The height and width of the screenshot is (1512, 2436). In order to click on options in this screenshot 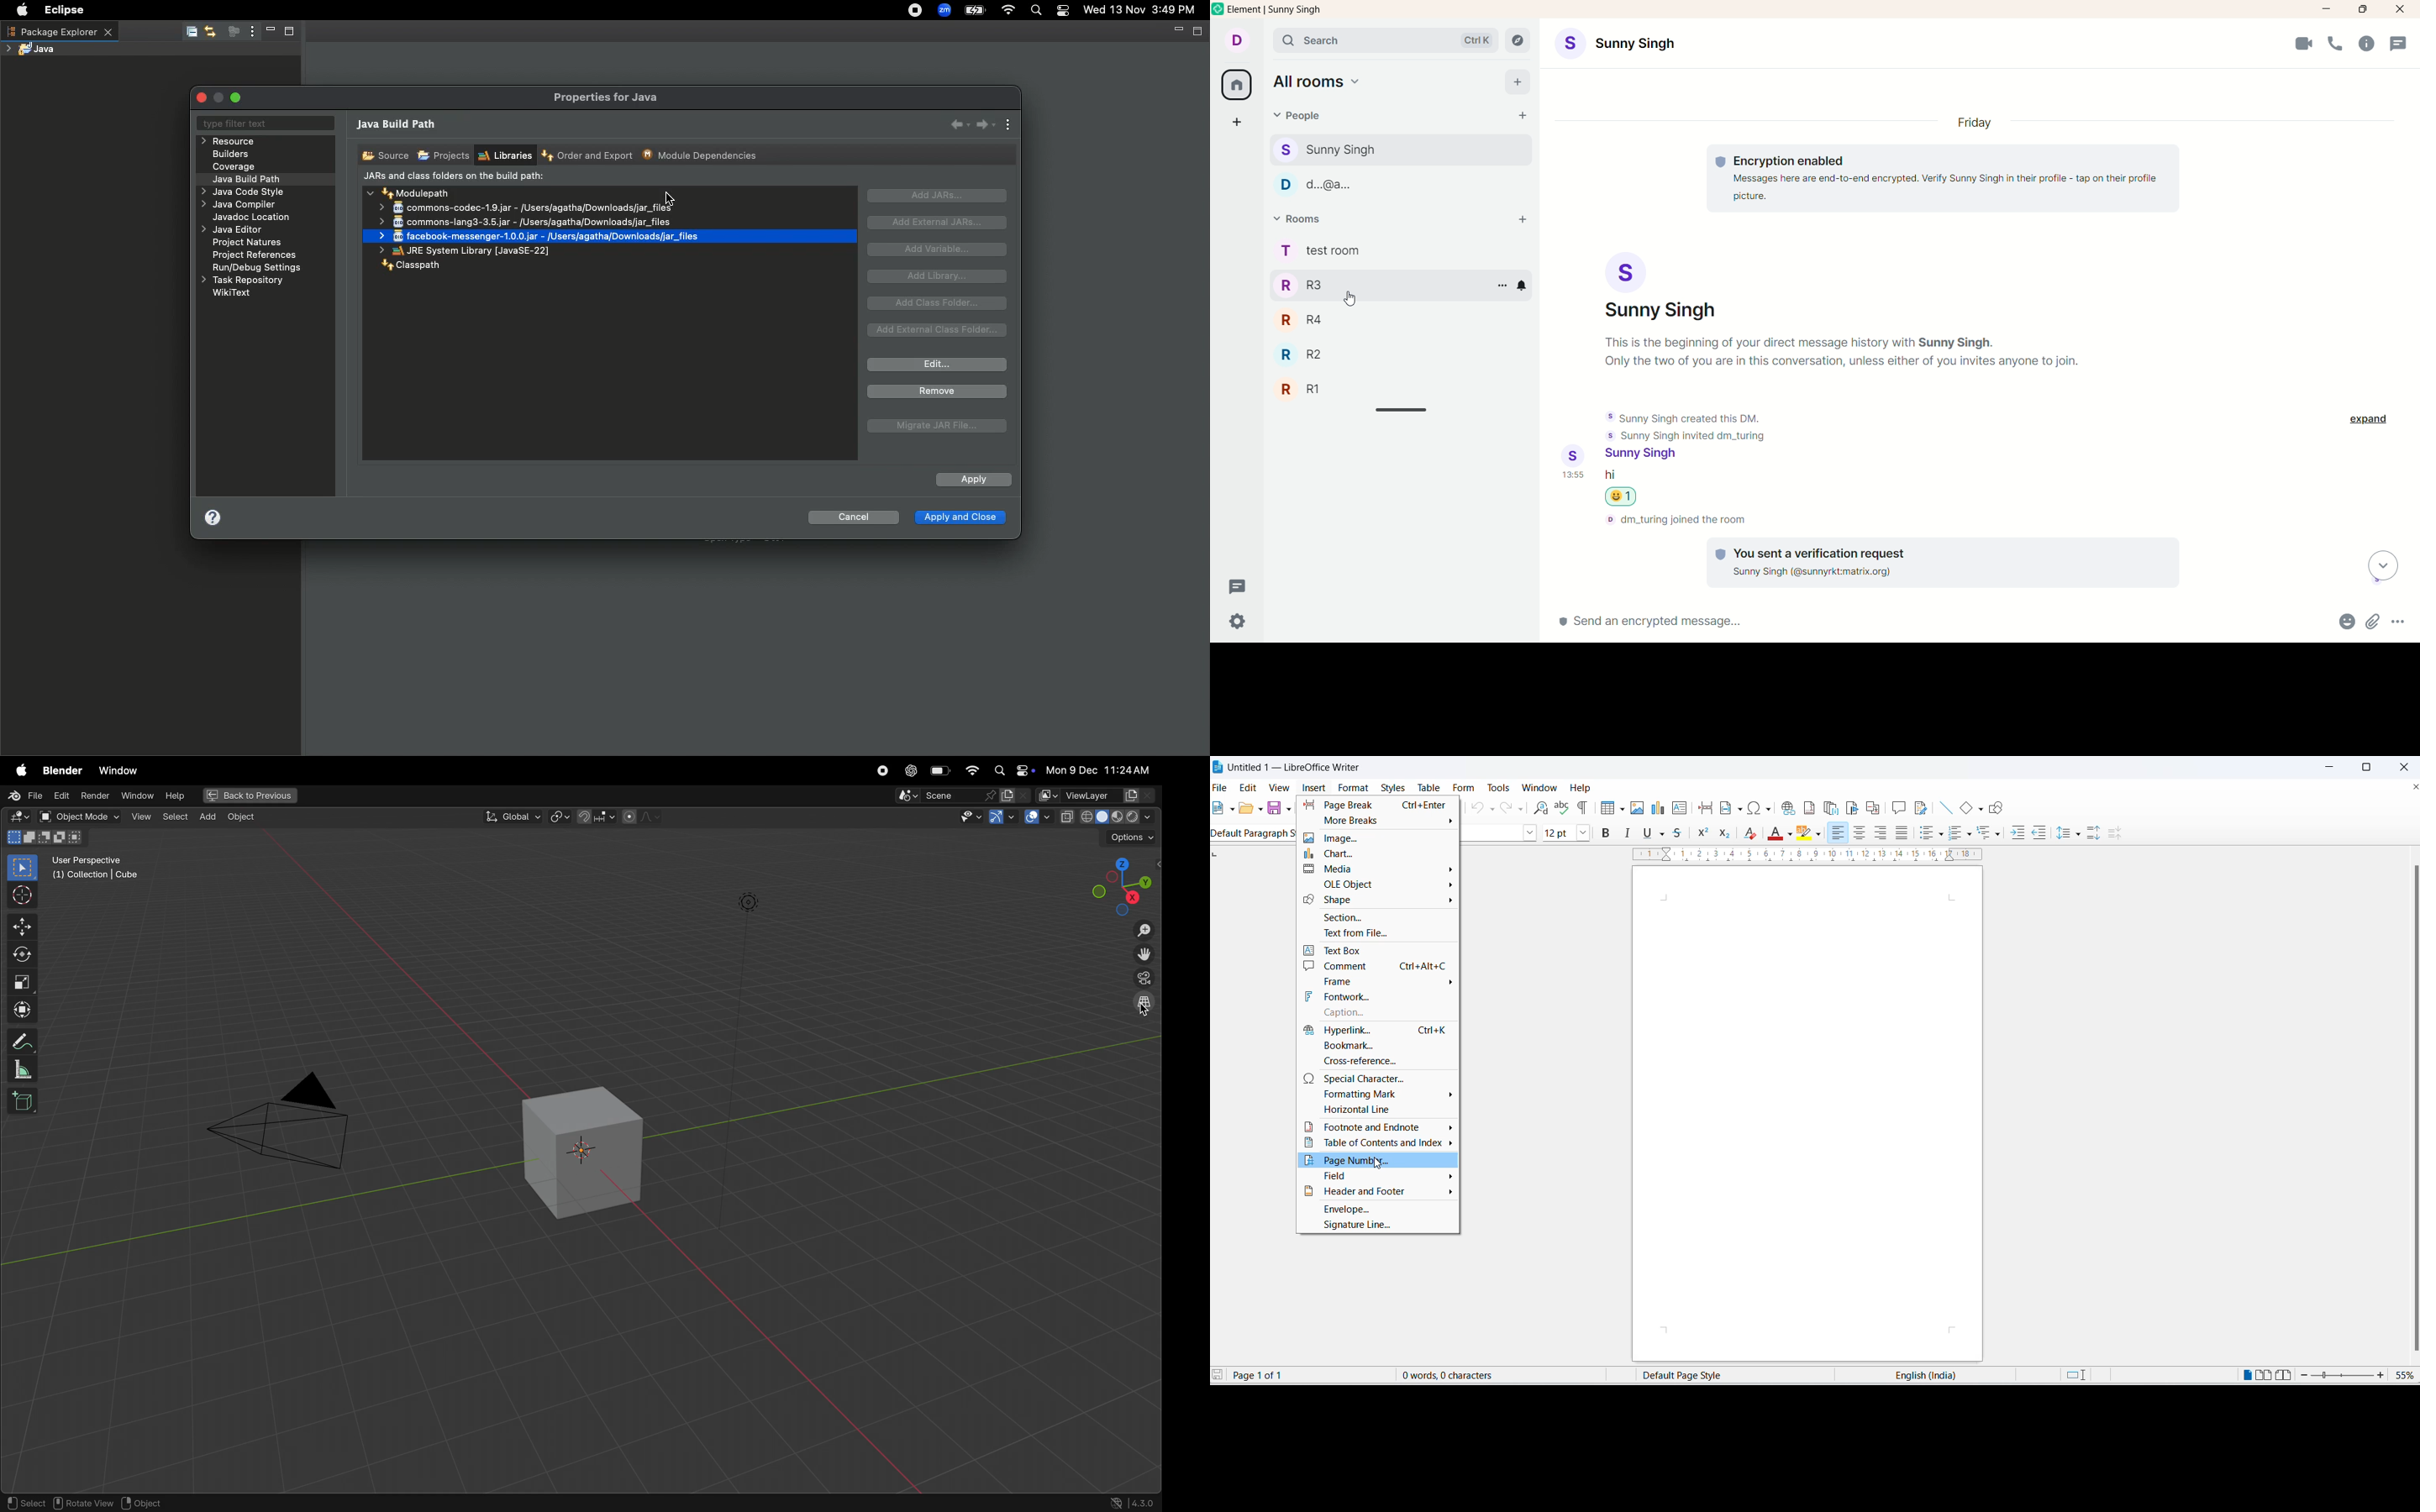, I will do `click(2400, 622)`.